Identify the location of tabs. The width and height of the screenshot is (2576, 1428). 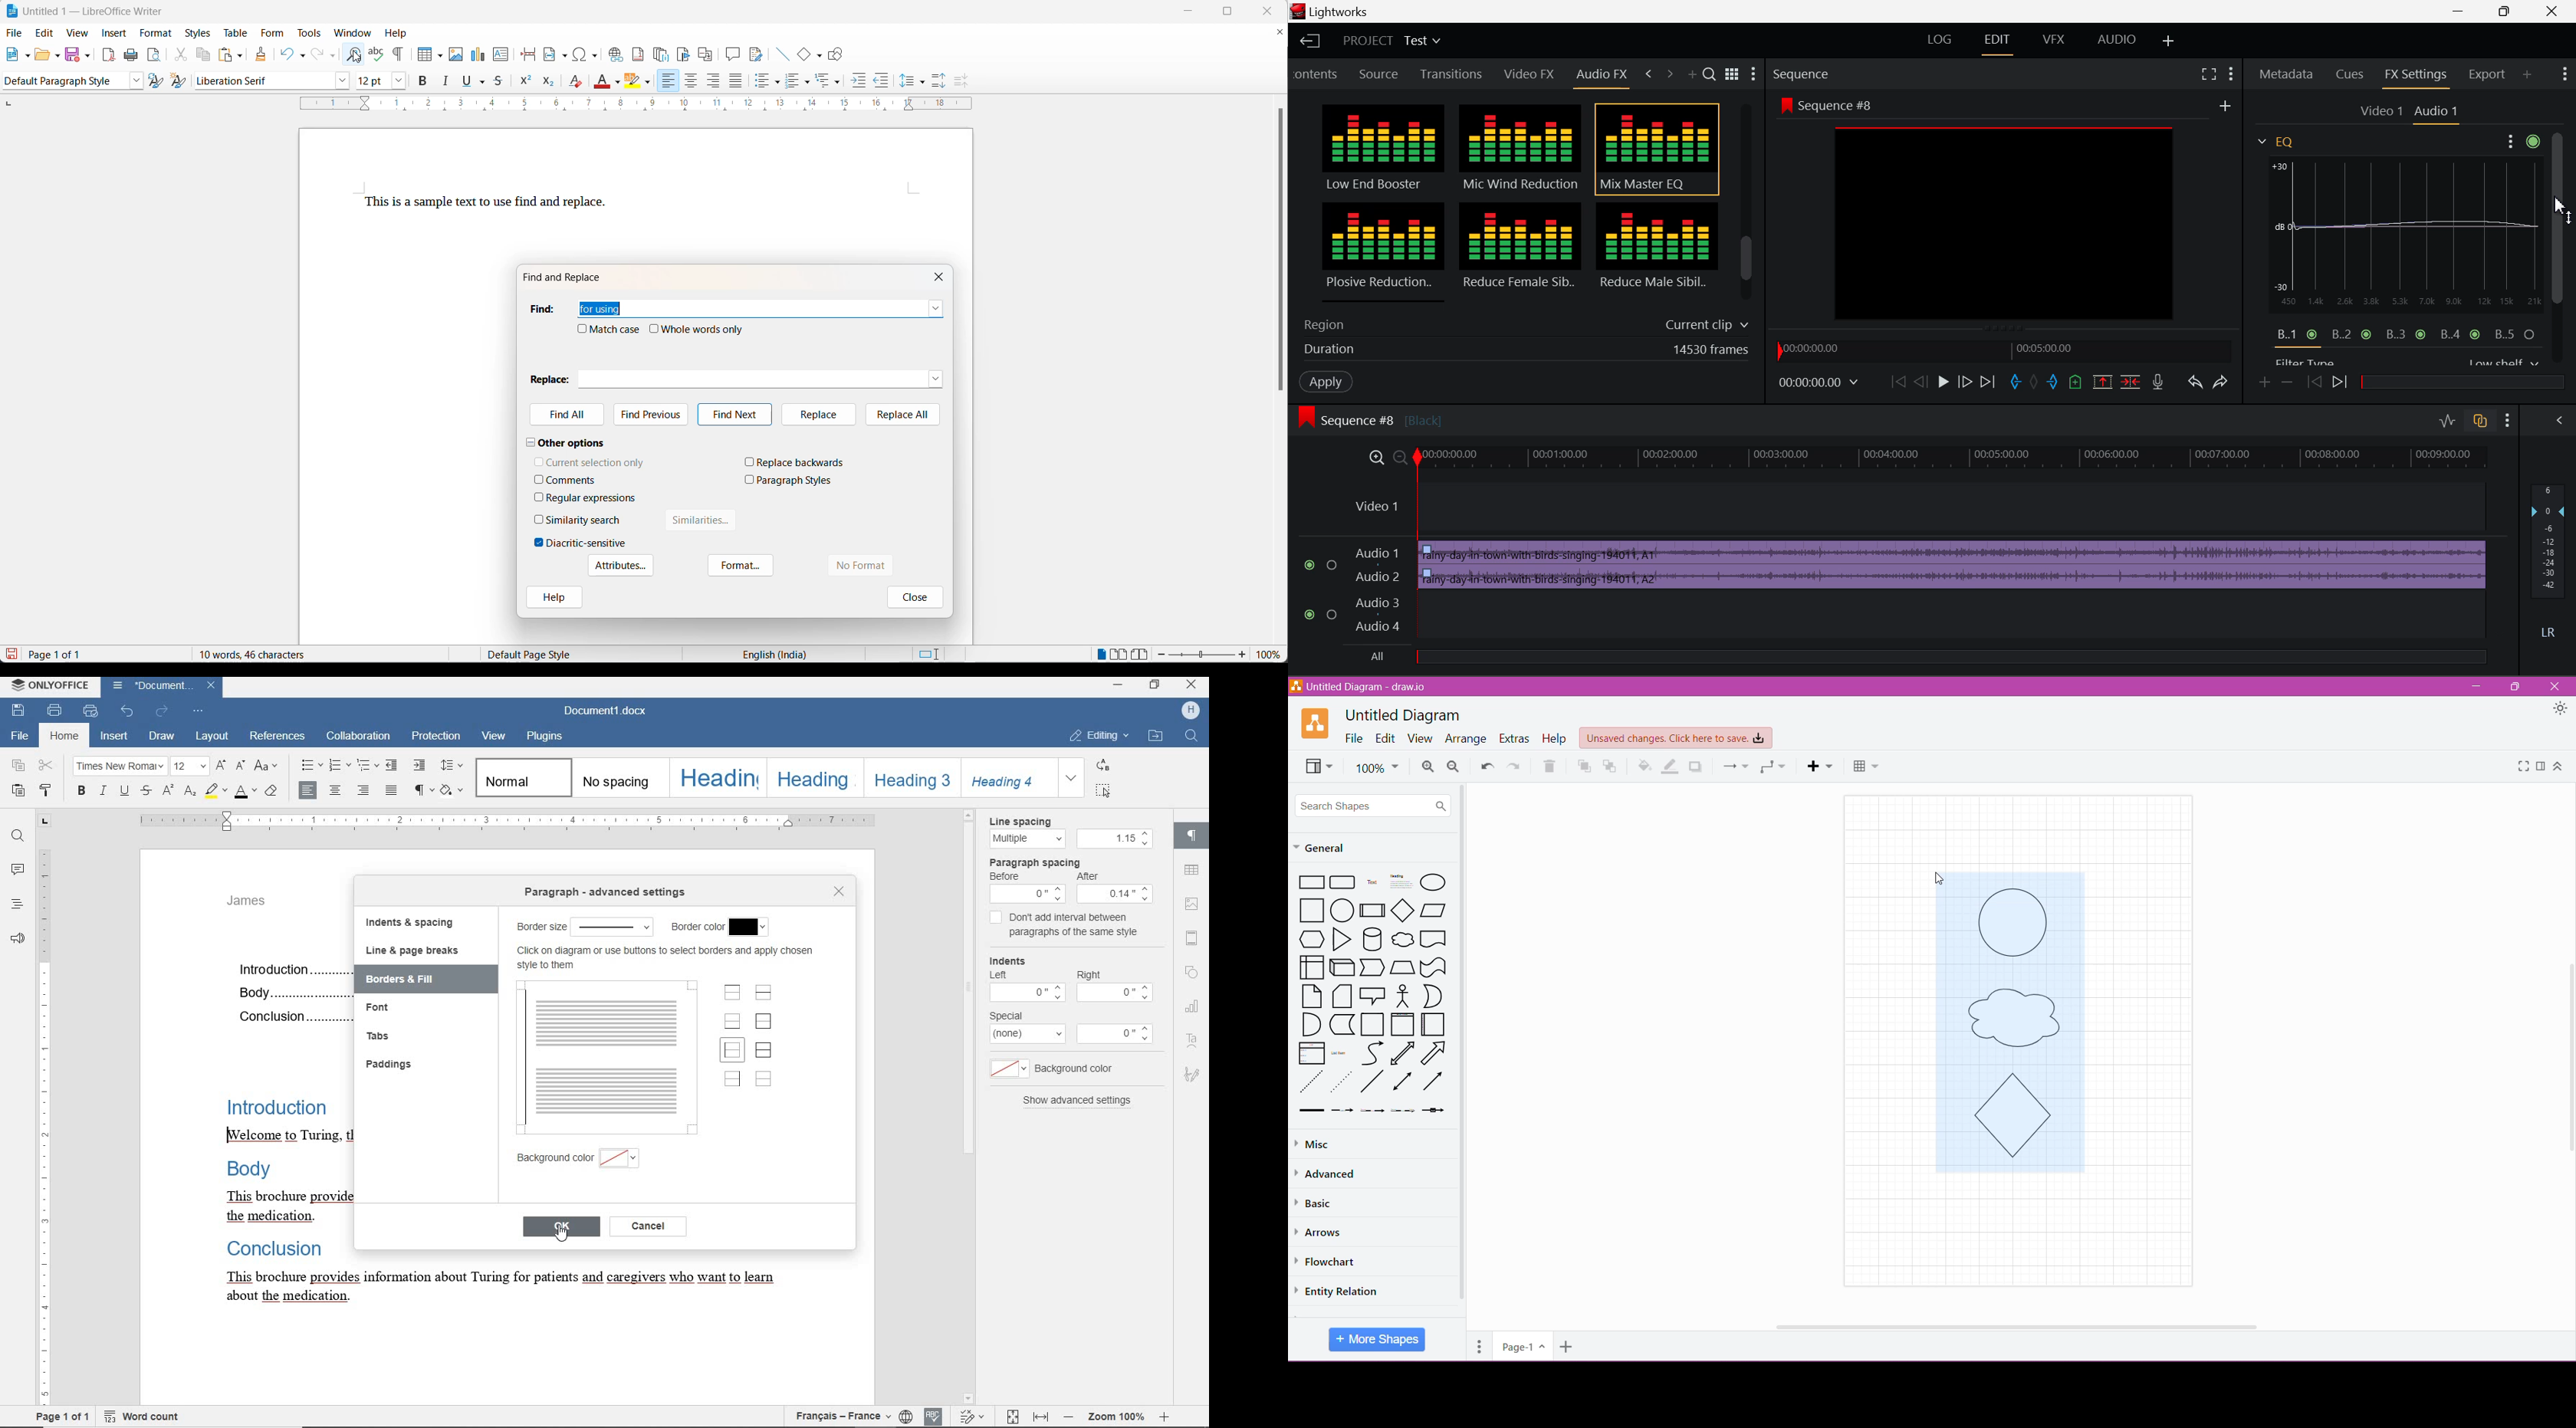
(376, 1034).